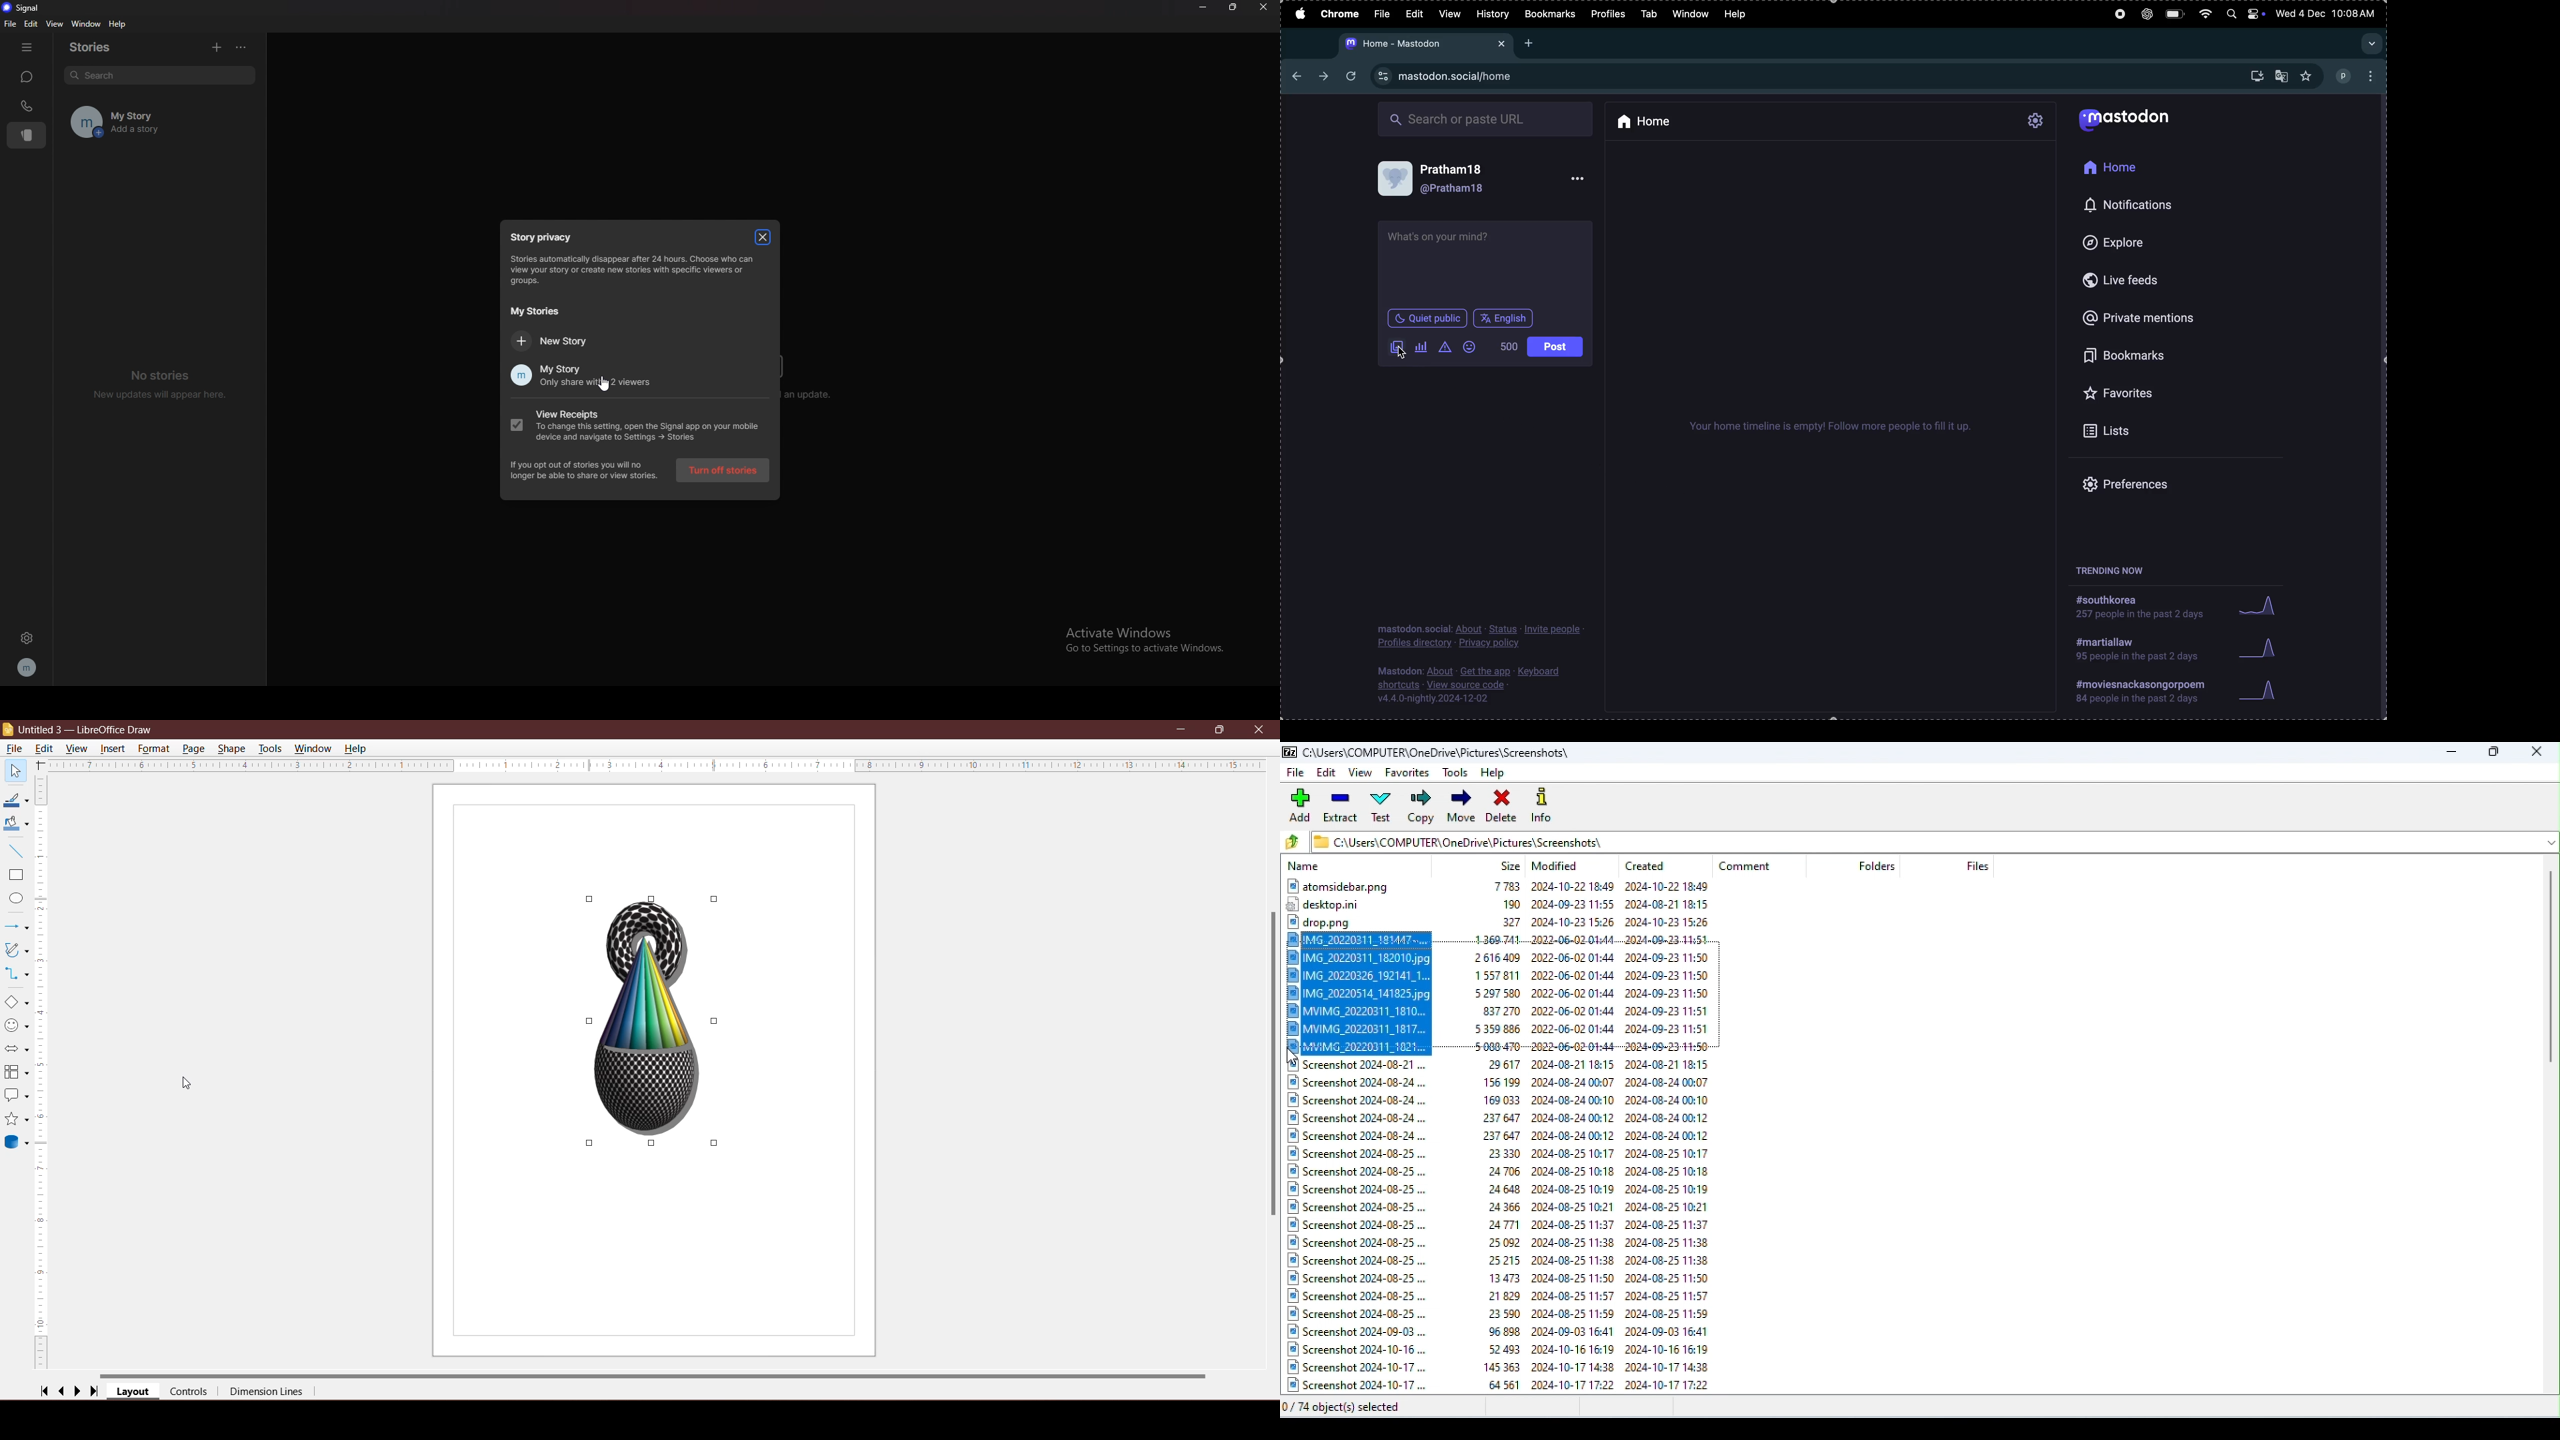  I want to click on Scroll to previous page, so click(62, 1391).